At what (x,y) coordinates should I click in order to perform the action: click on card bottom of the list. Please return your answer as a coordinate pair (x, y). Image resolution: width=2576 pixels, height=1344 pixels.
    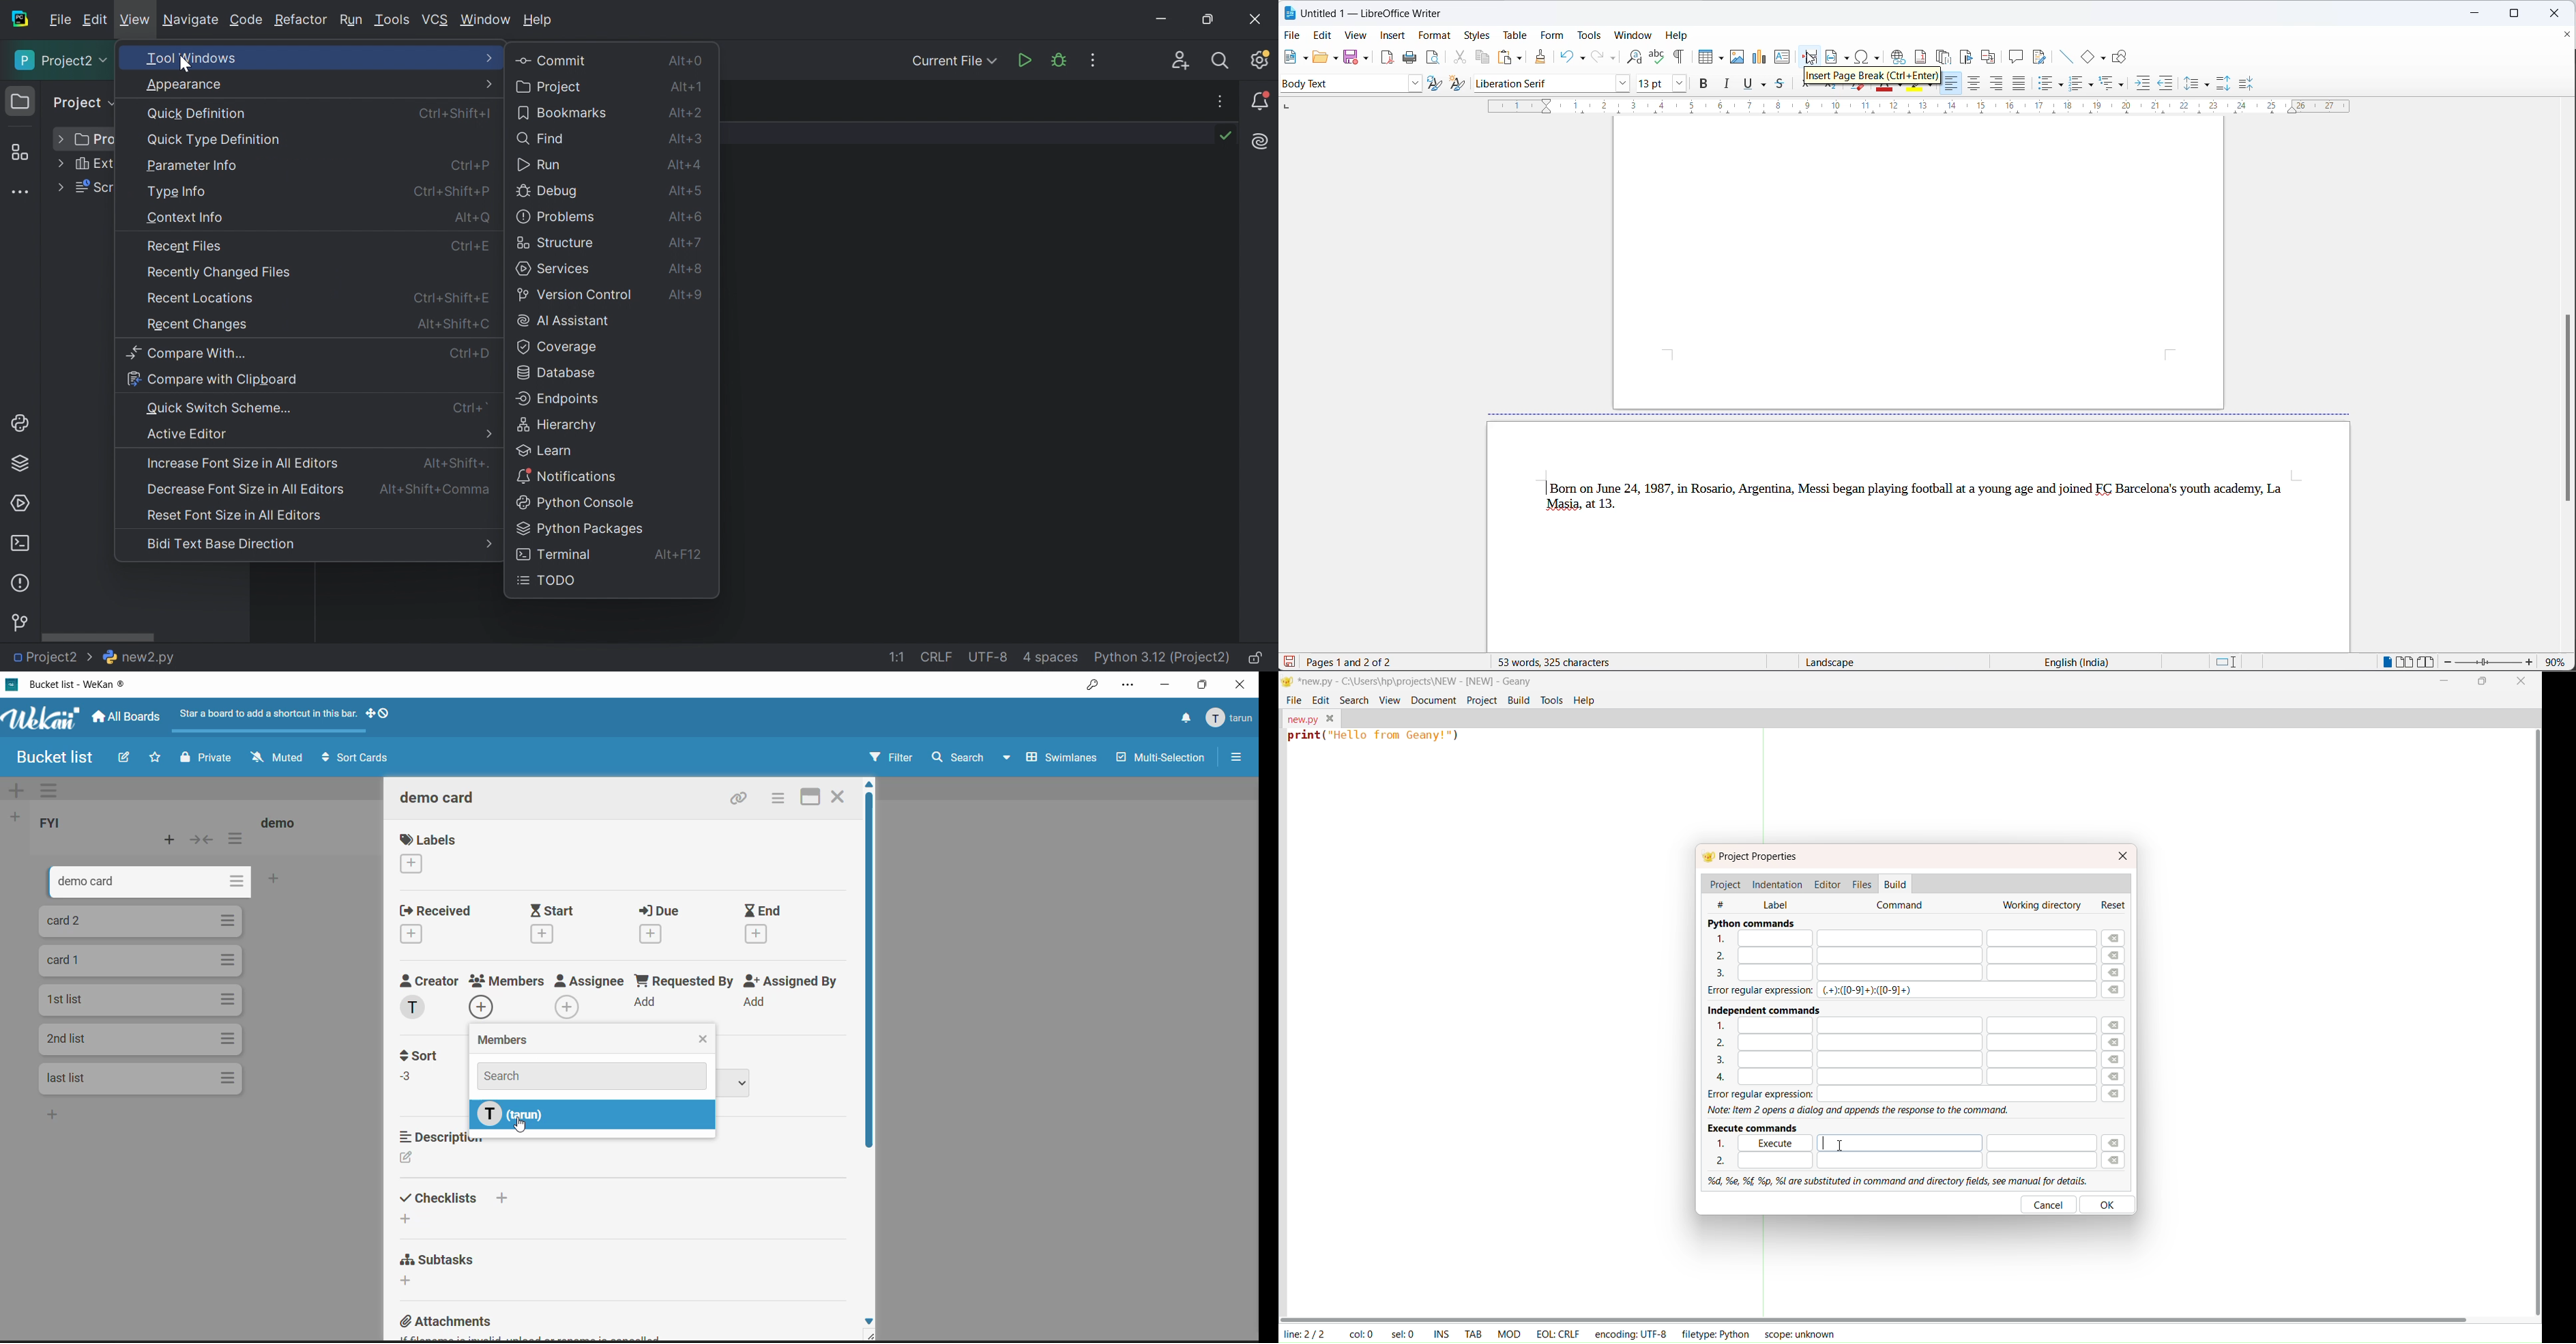
    Looking at the image, I should click on (304, 881).